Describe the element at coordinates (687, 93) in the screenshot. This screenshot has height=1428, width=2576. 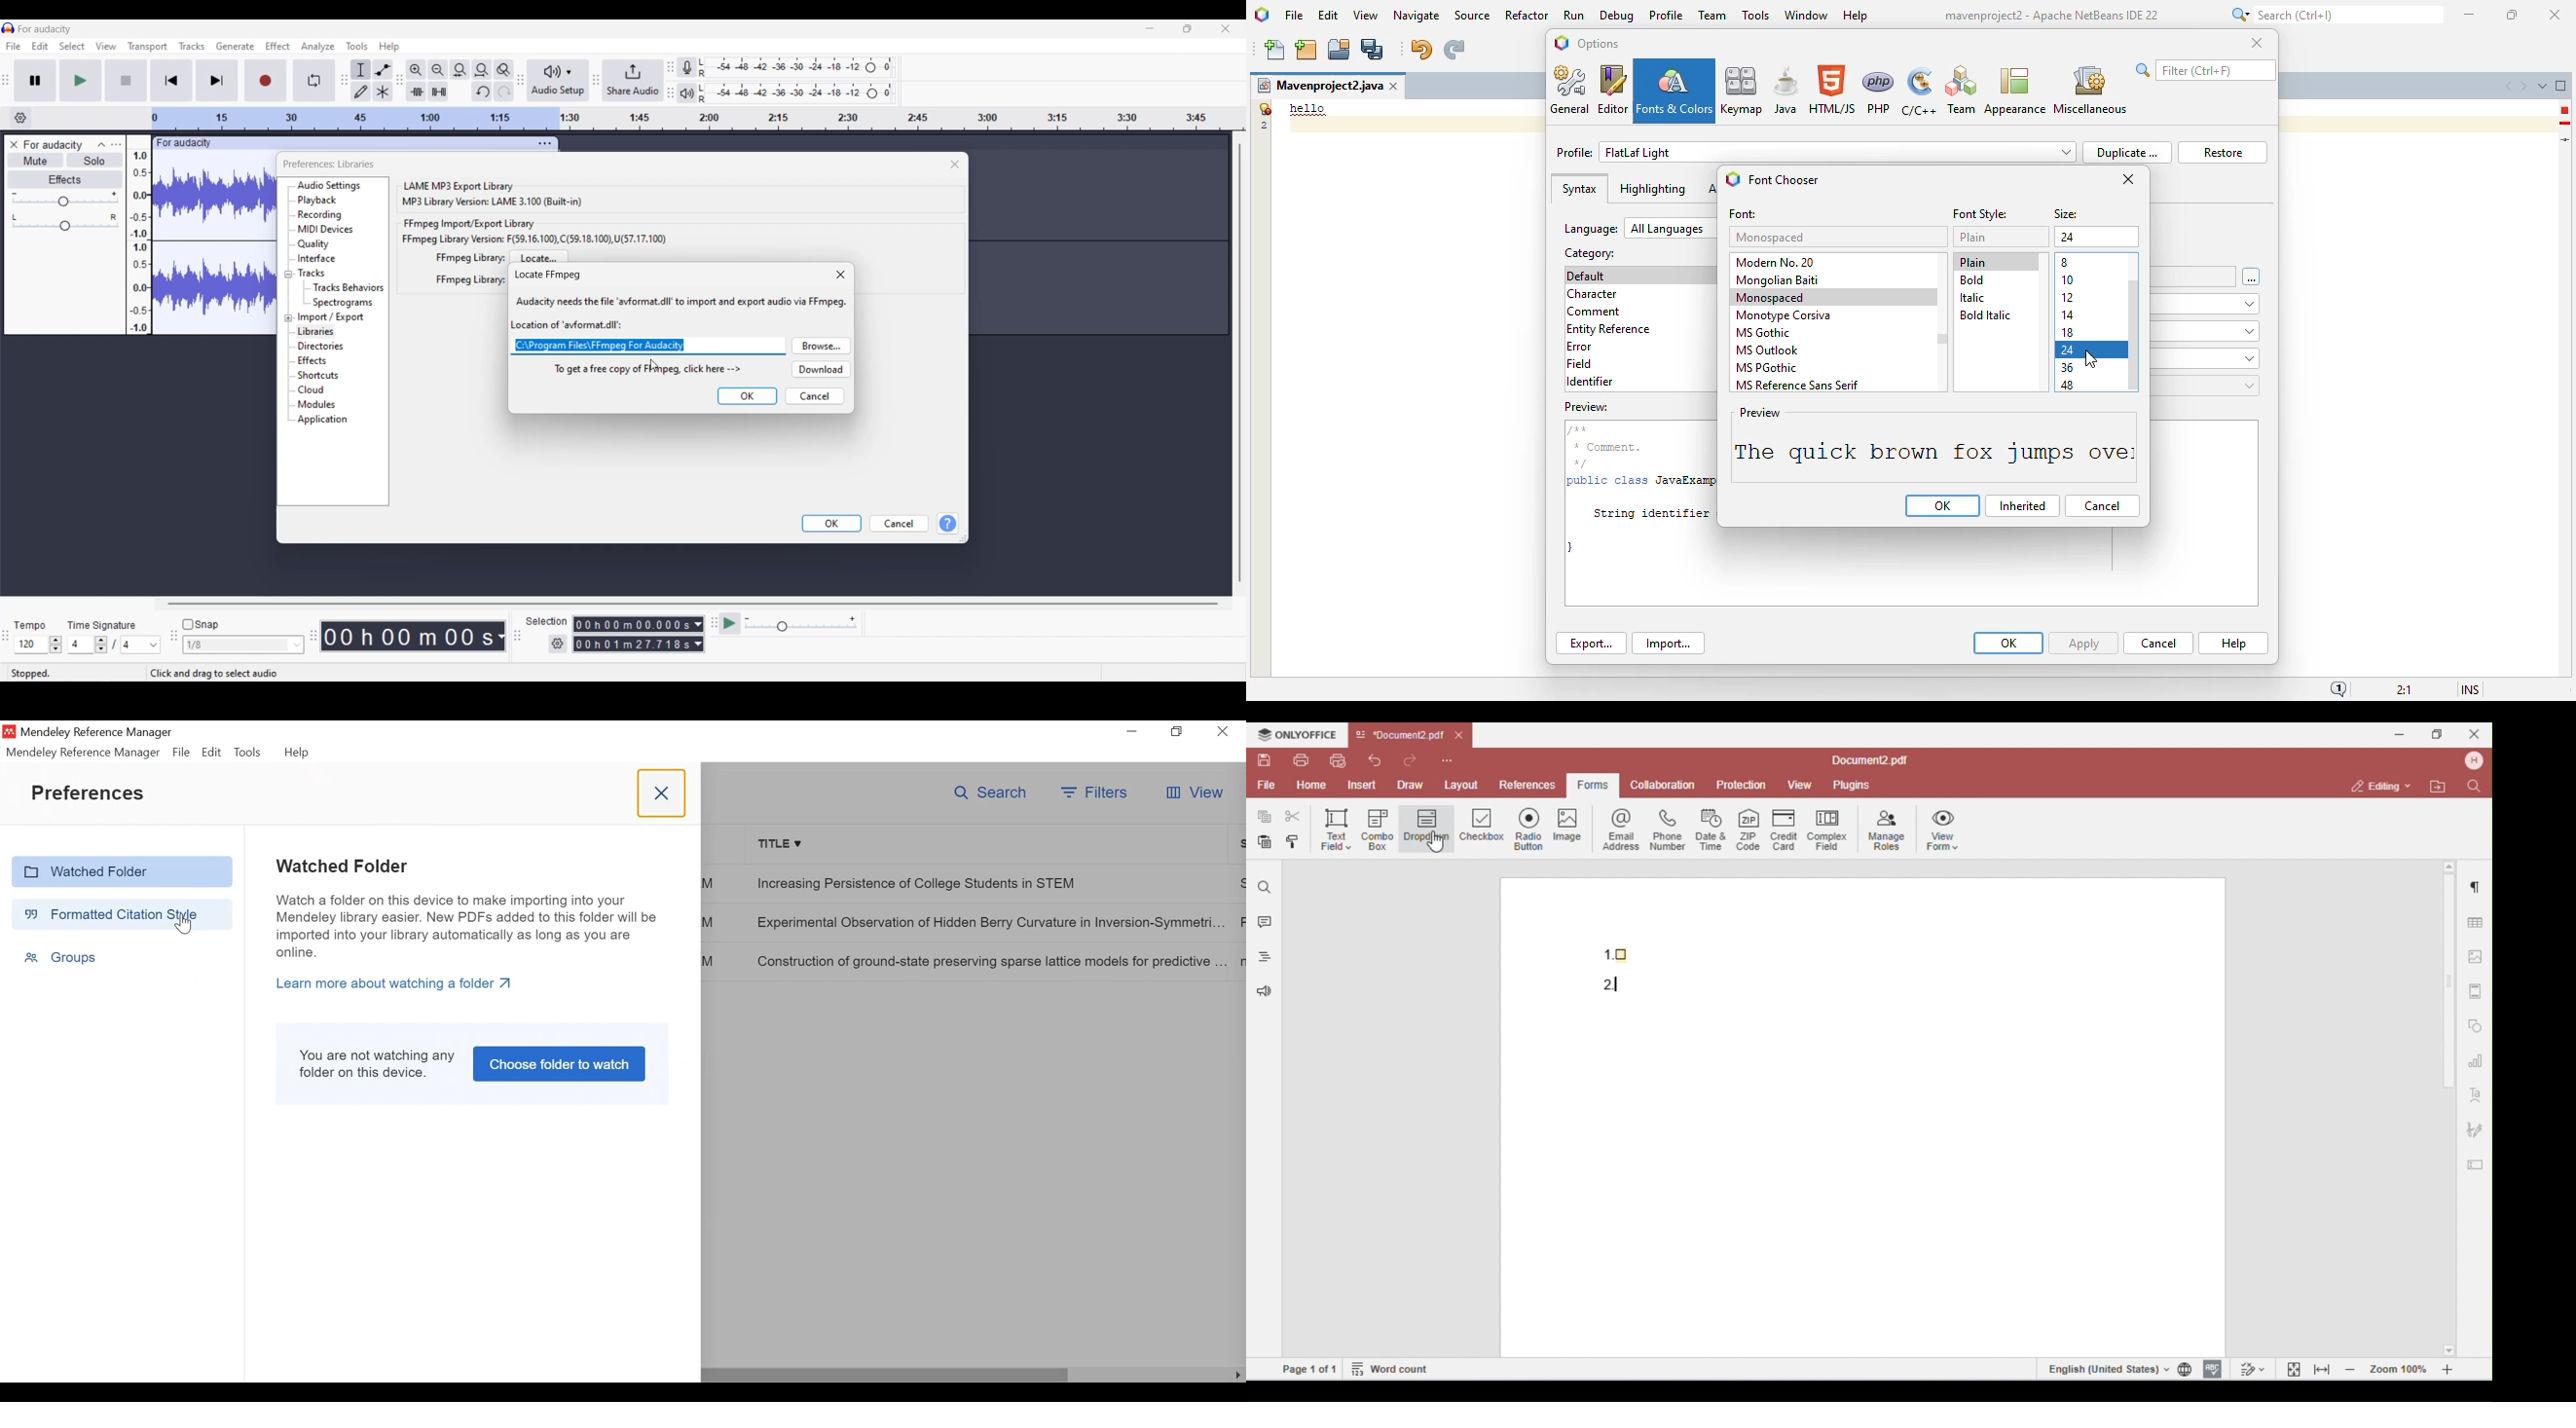
I see `Playback meter` at that location.